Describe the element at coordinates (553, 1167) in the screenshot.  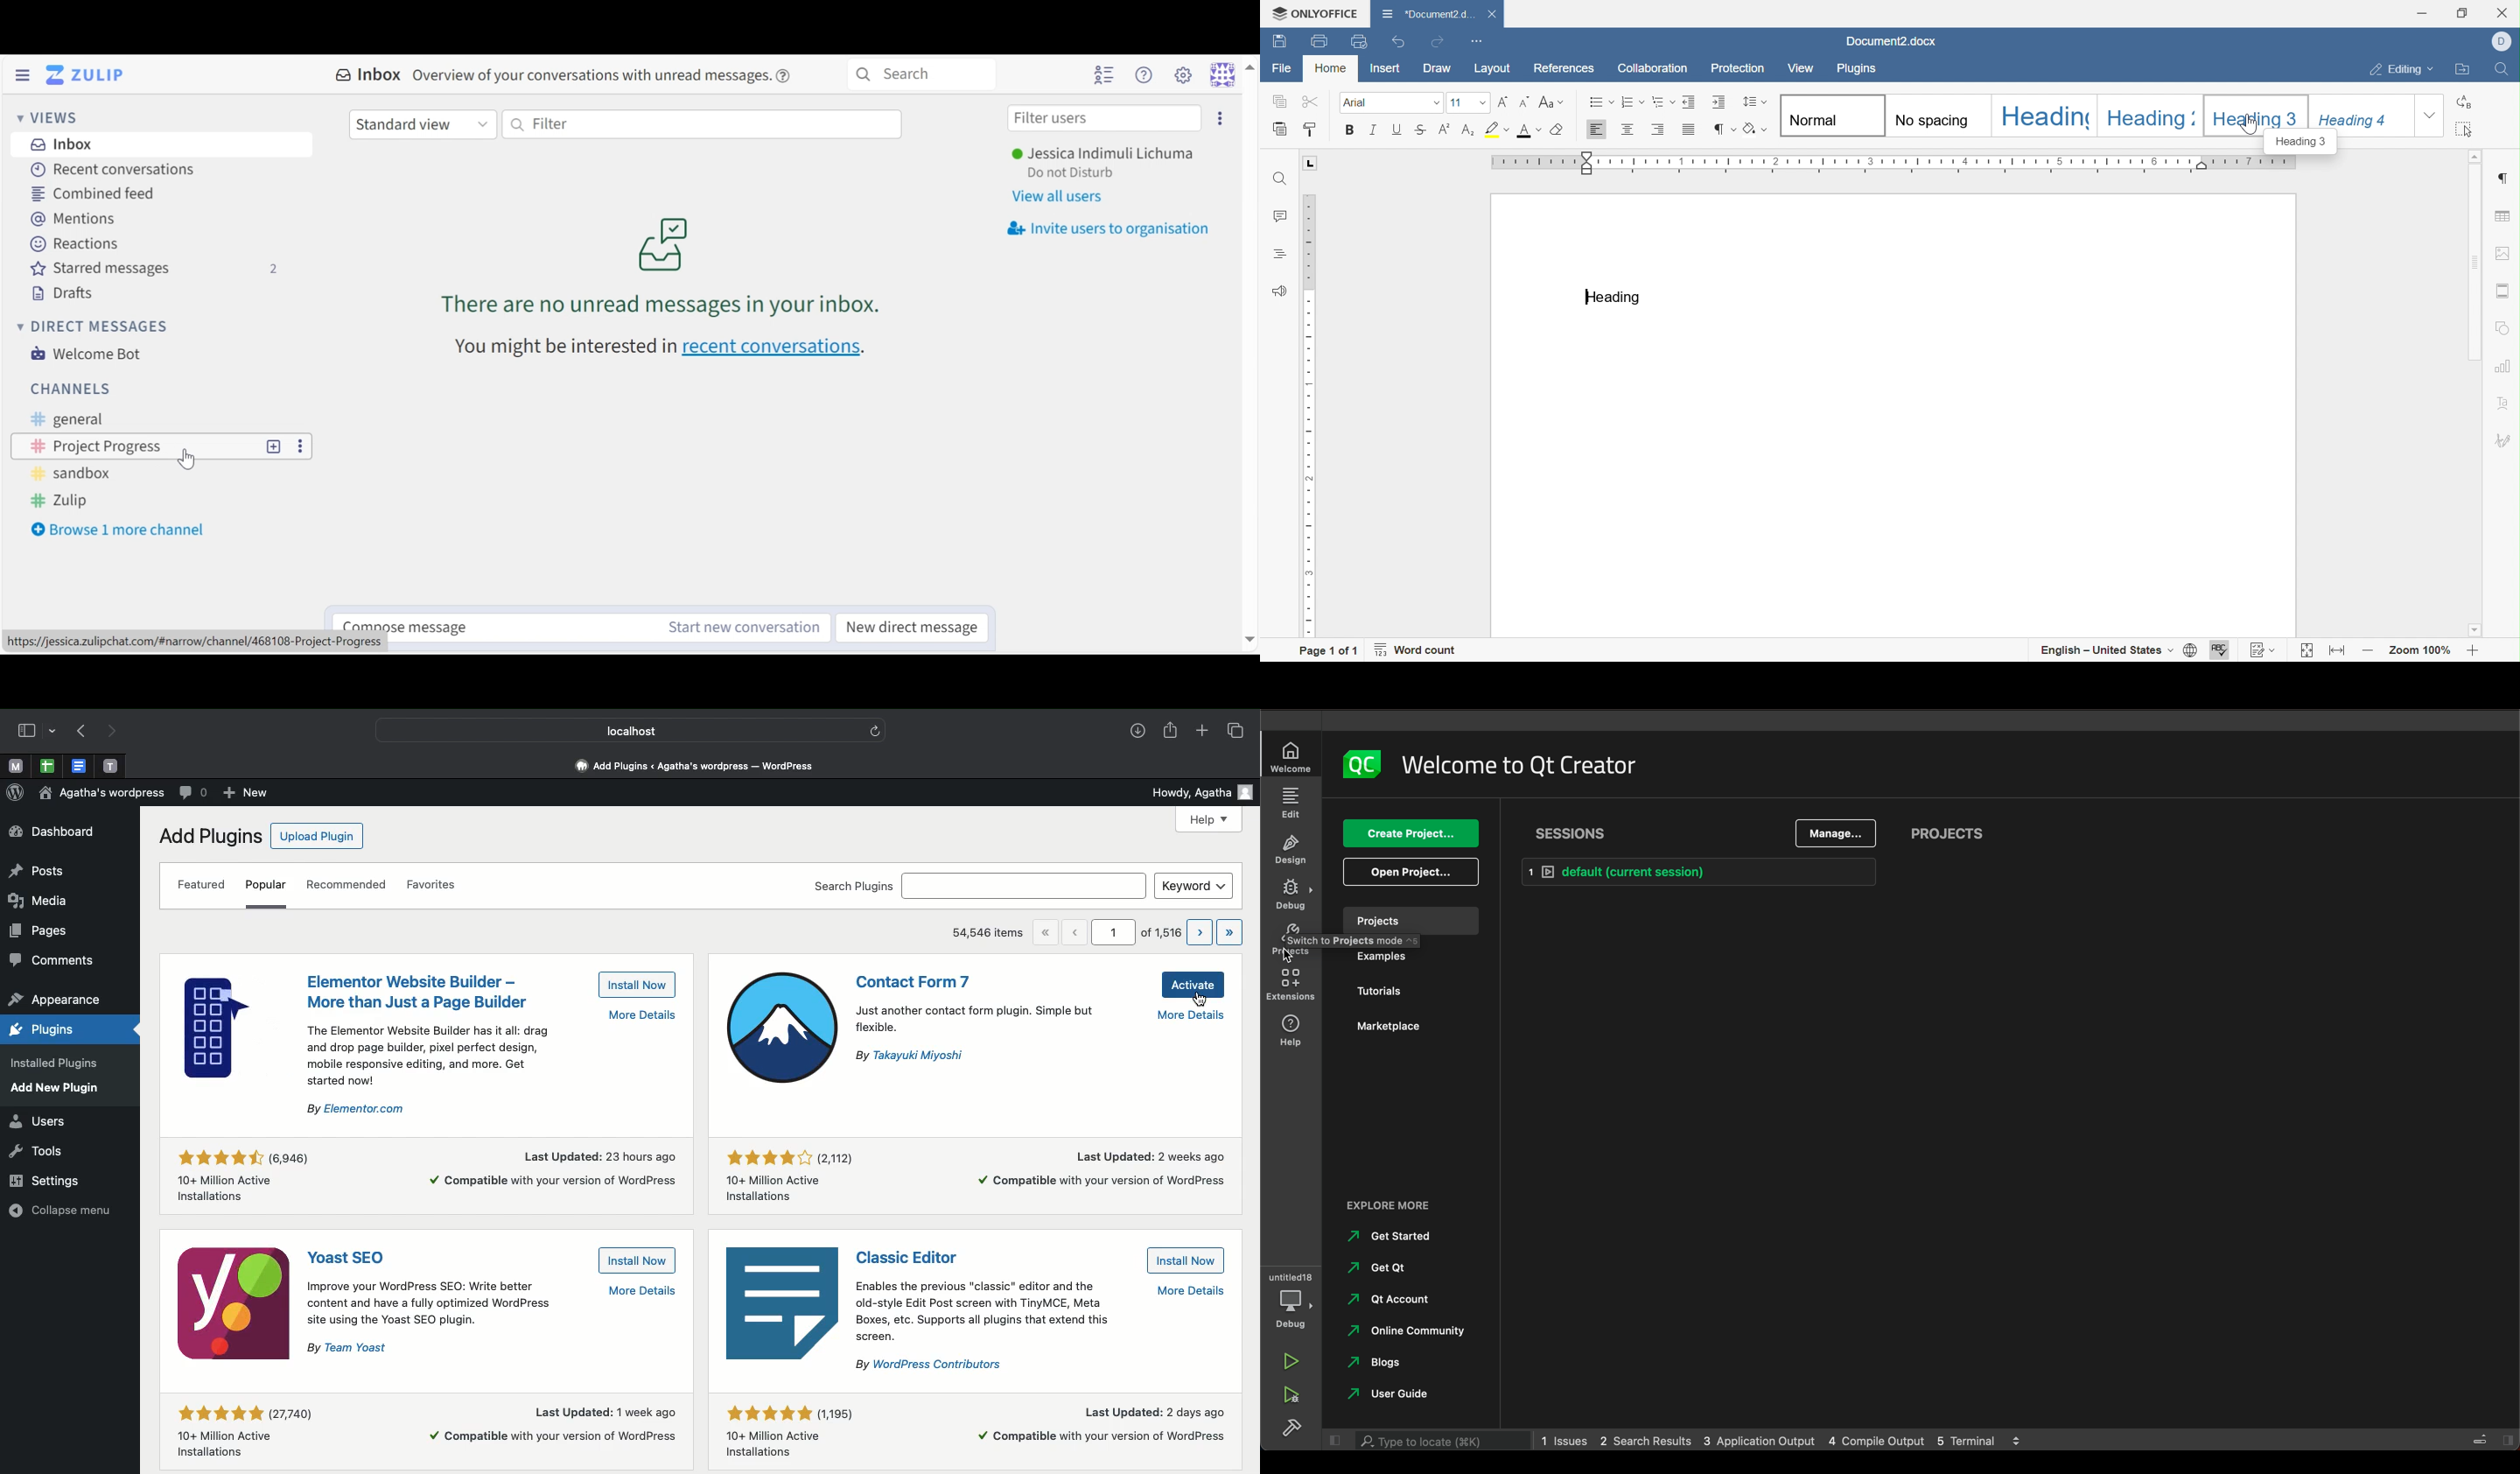
I see `More details` at that location.